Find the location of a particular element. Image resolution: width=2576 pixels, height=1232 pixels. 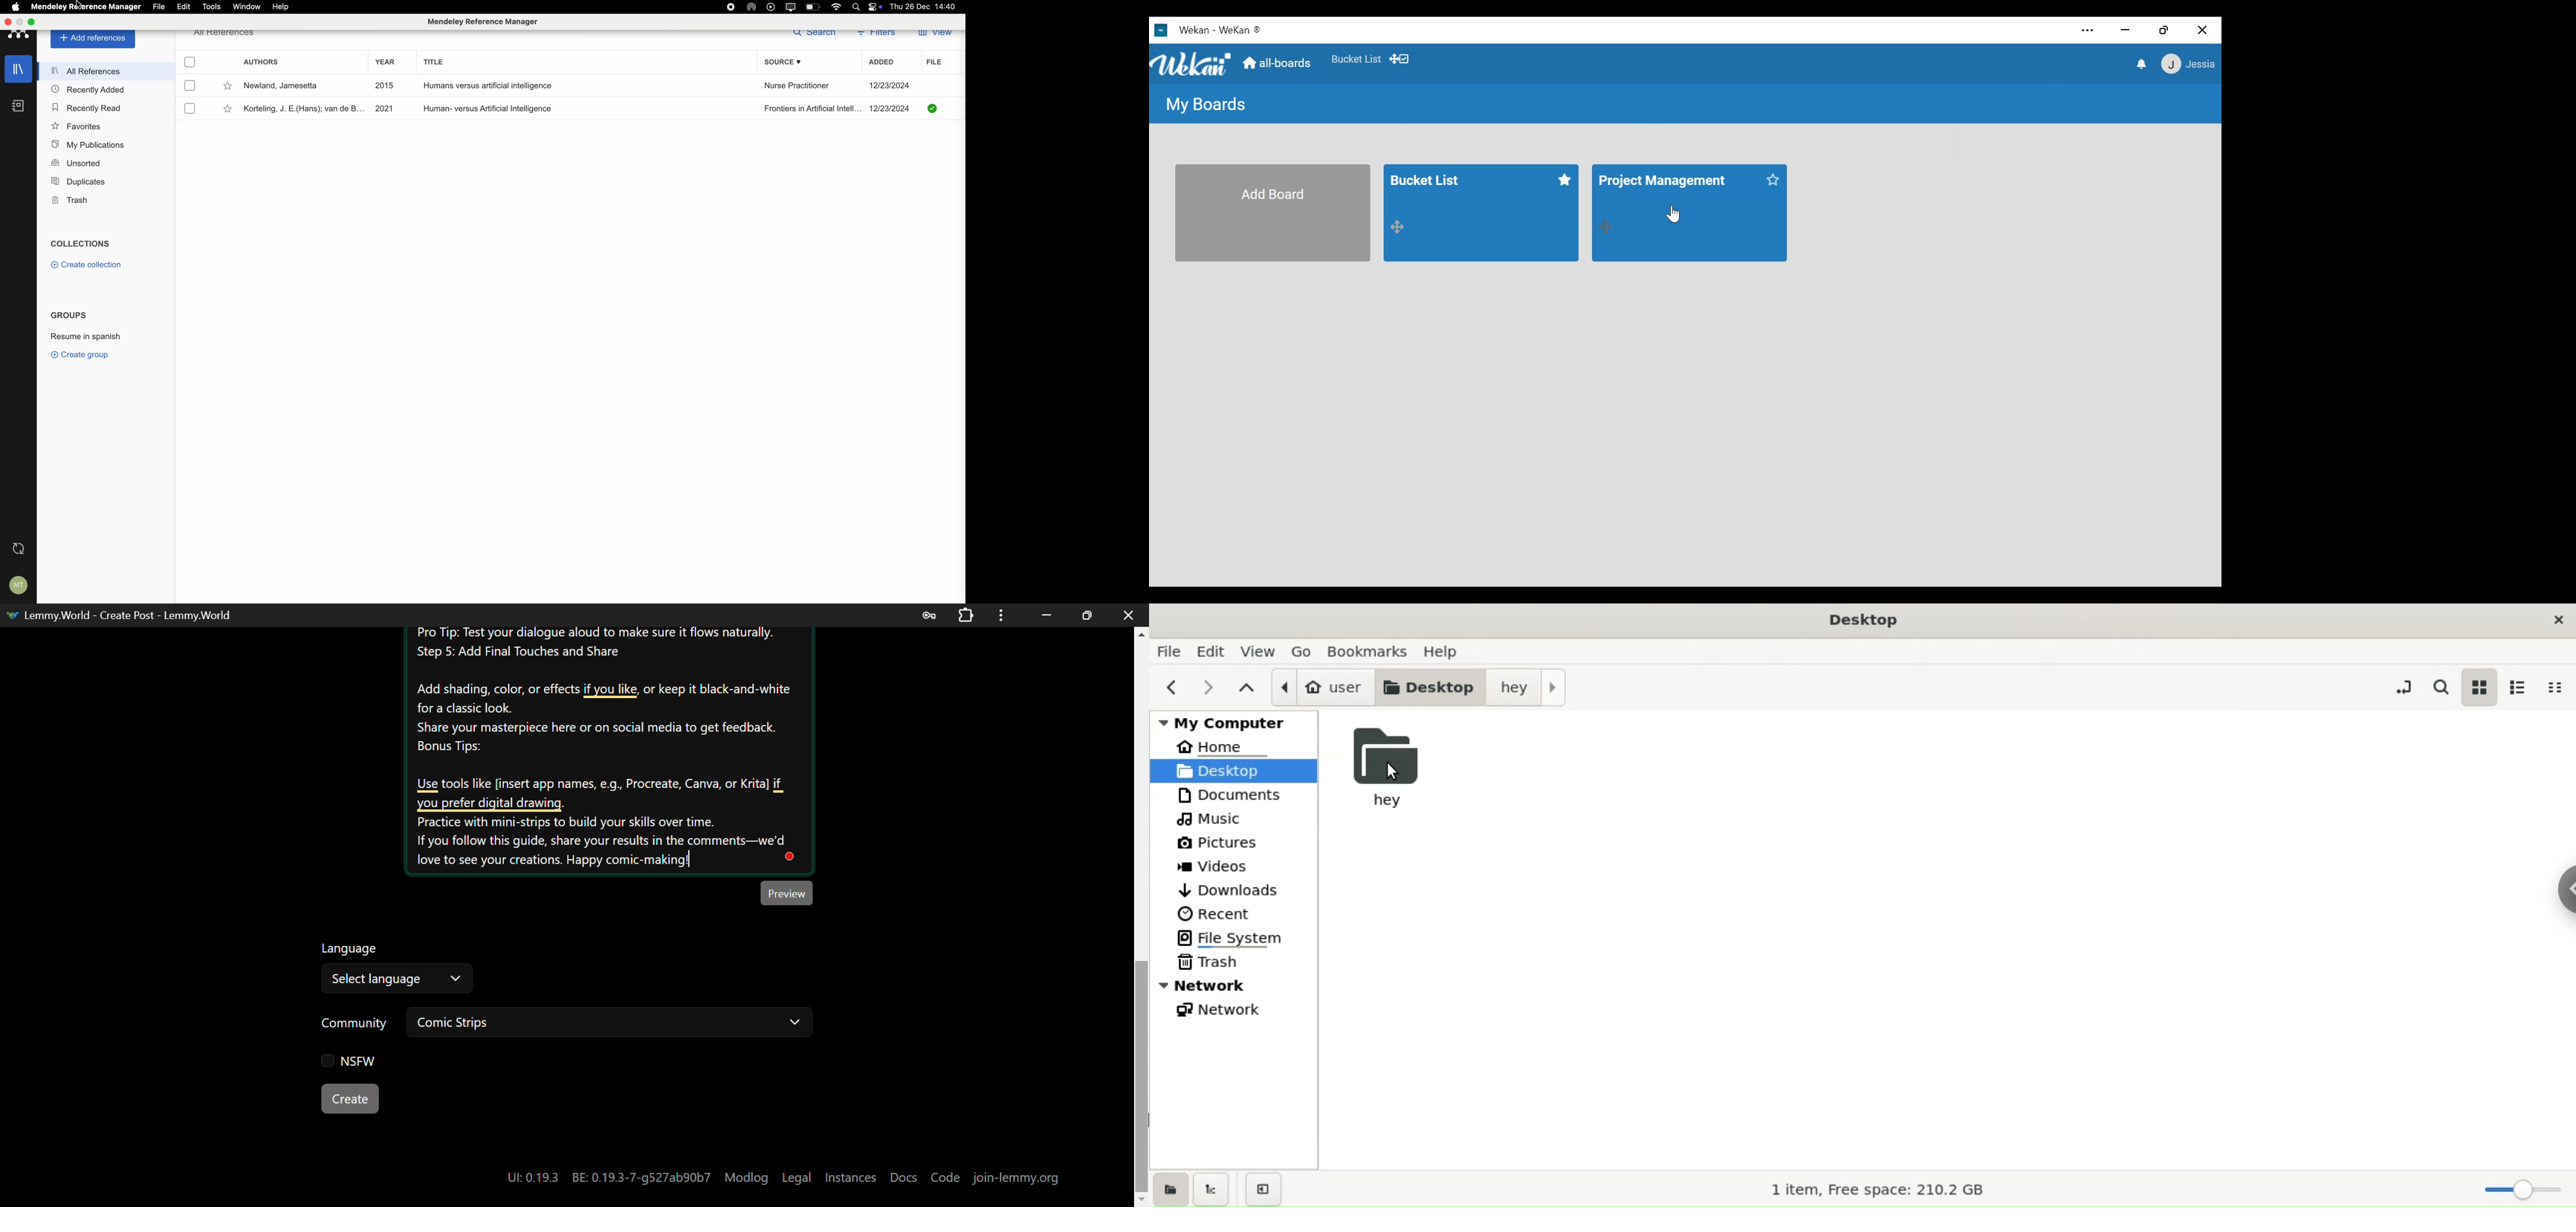

authors is located at coordinates (261, 61).